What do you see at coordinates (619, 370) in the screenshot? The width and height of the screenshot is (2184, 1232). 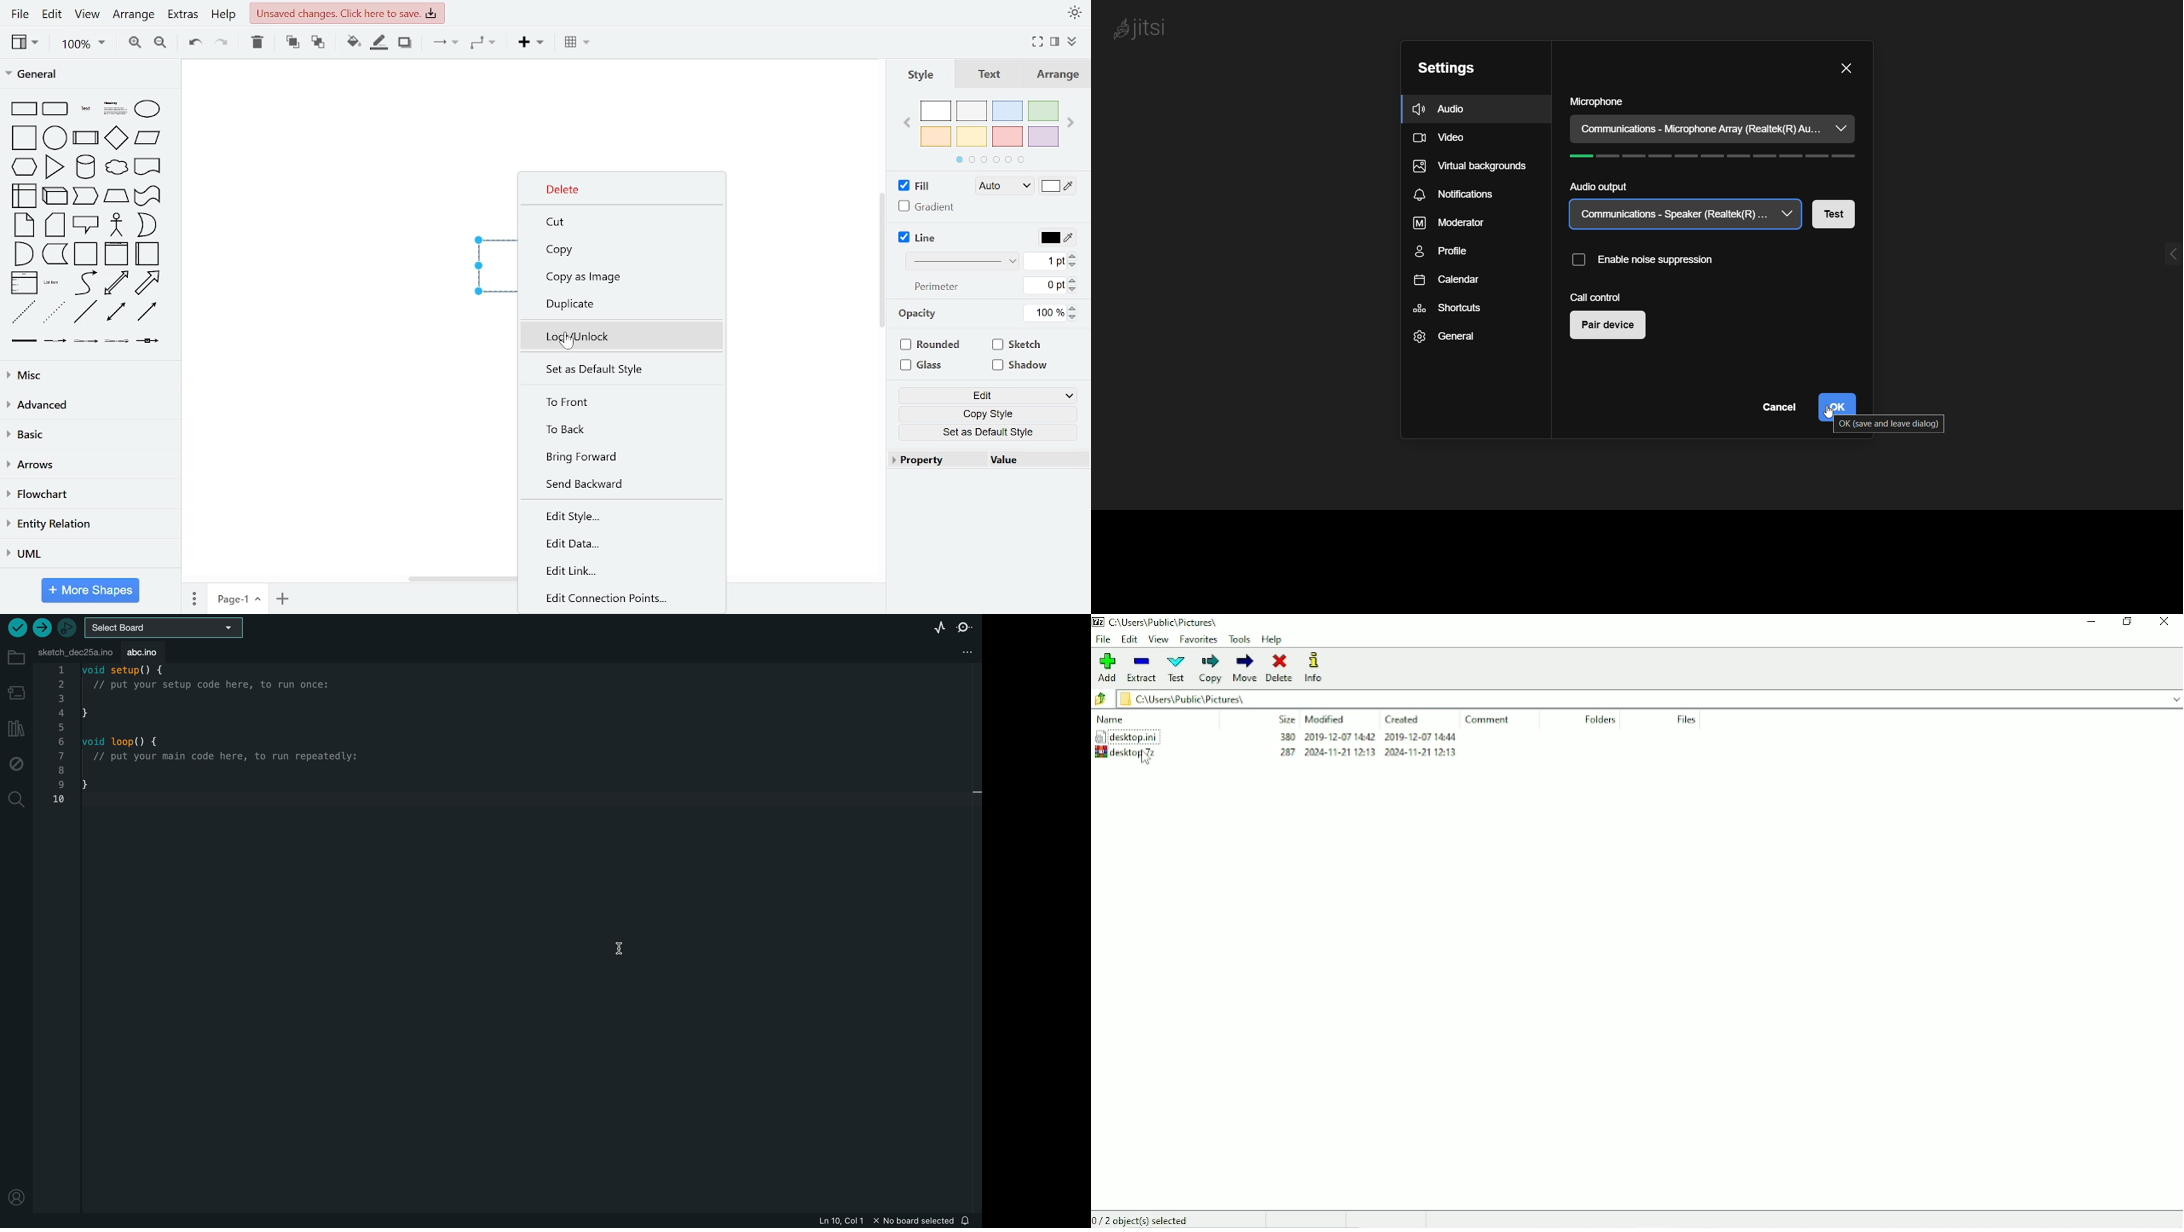 I see `set as default` at bounding box center [619, 370].